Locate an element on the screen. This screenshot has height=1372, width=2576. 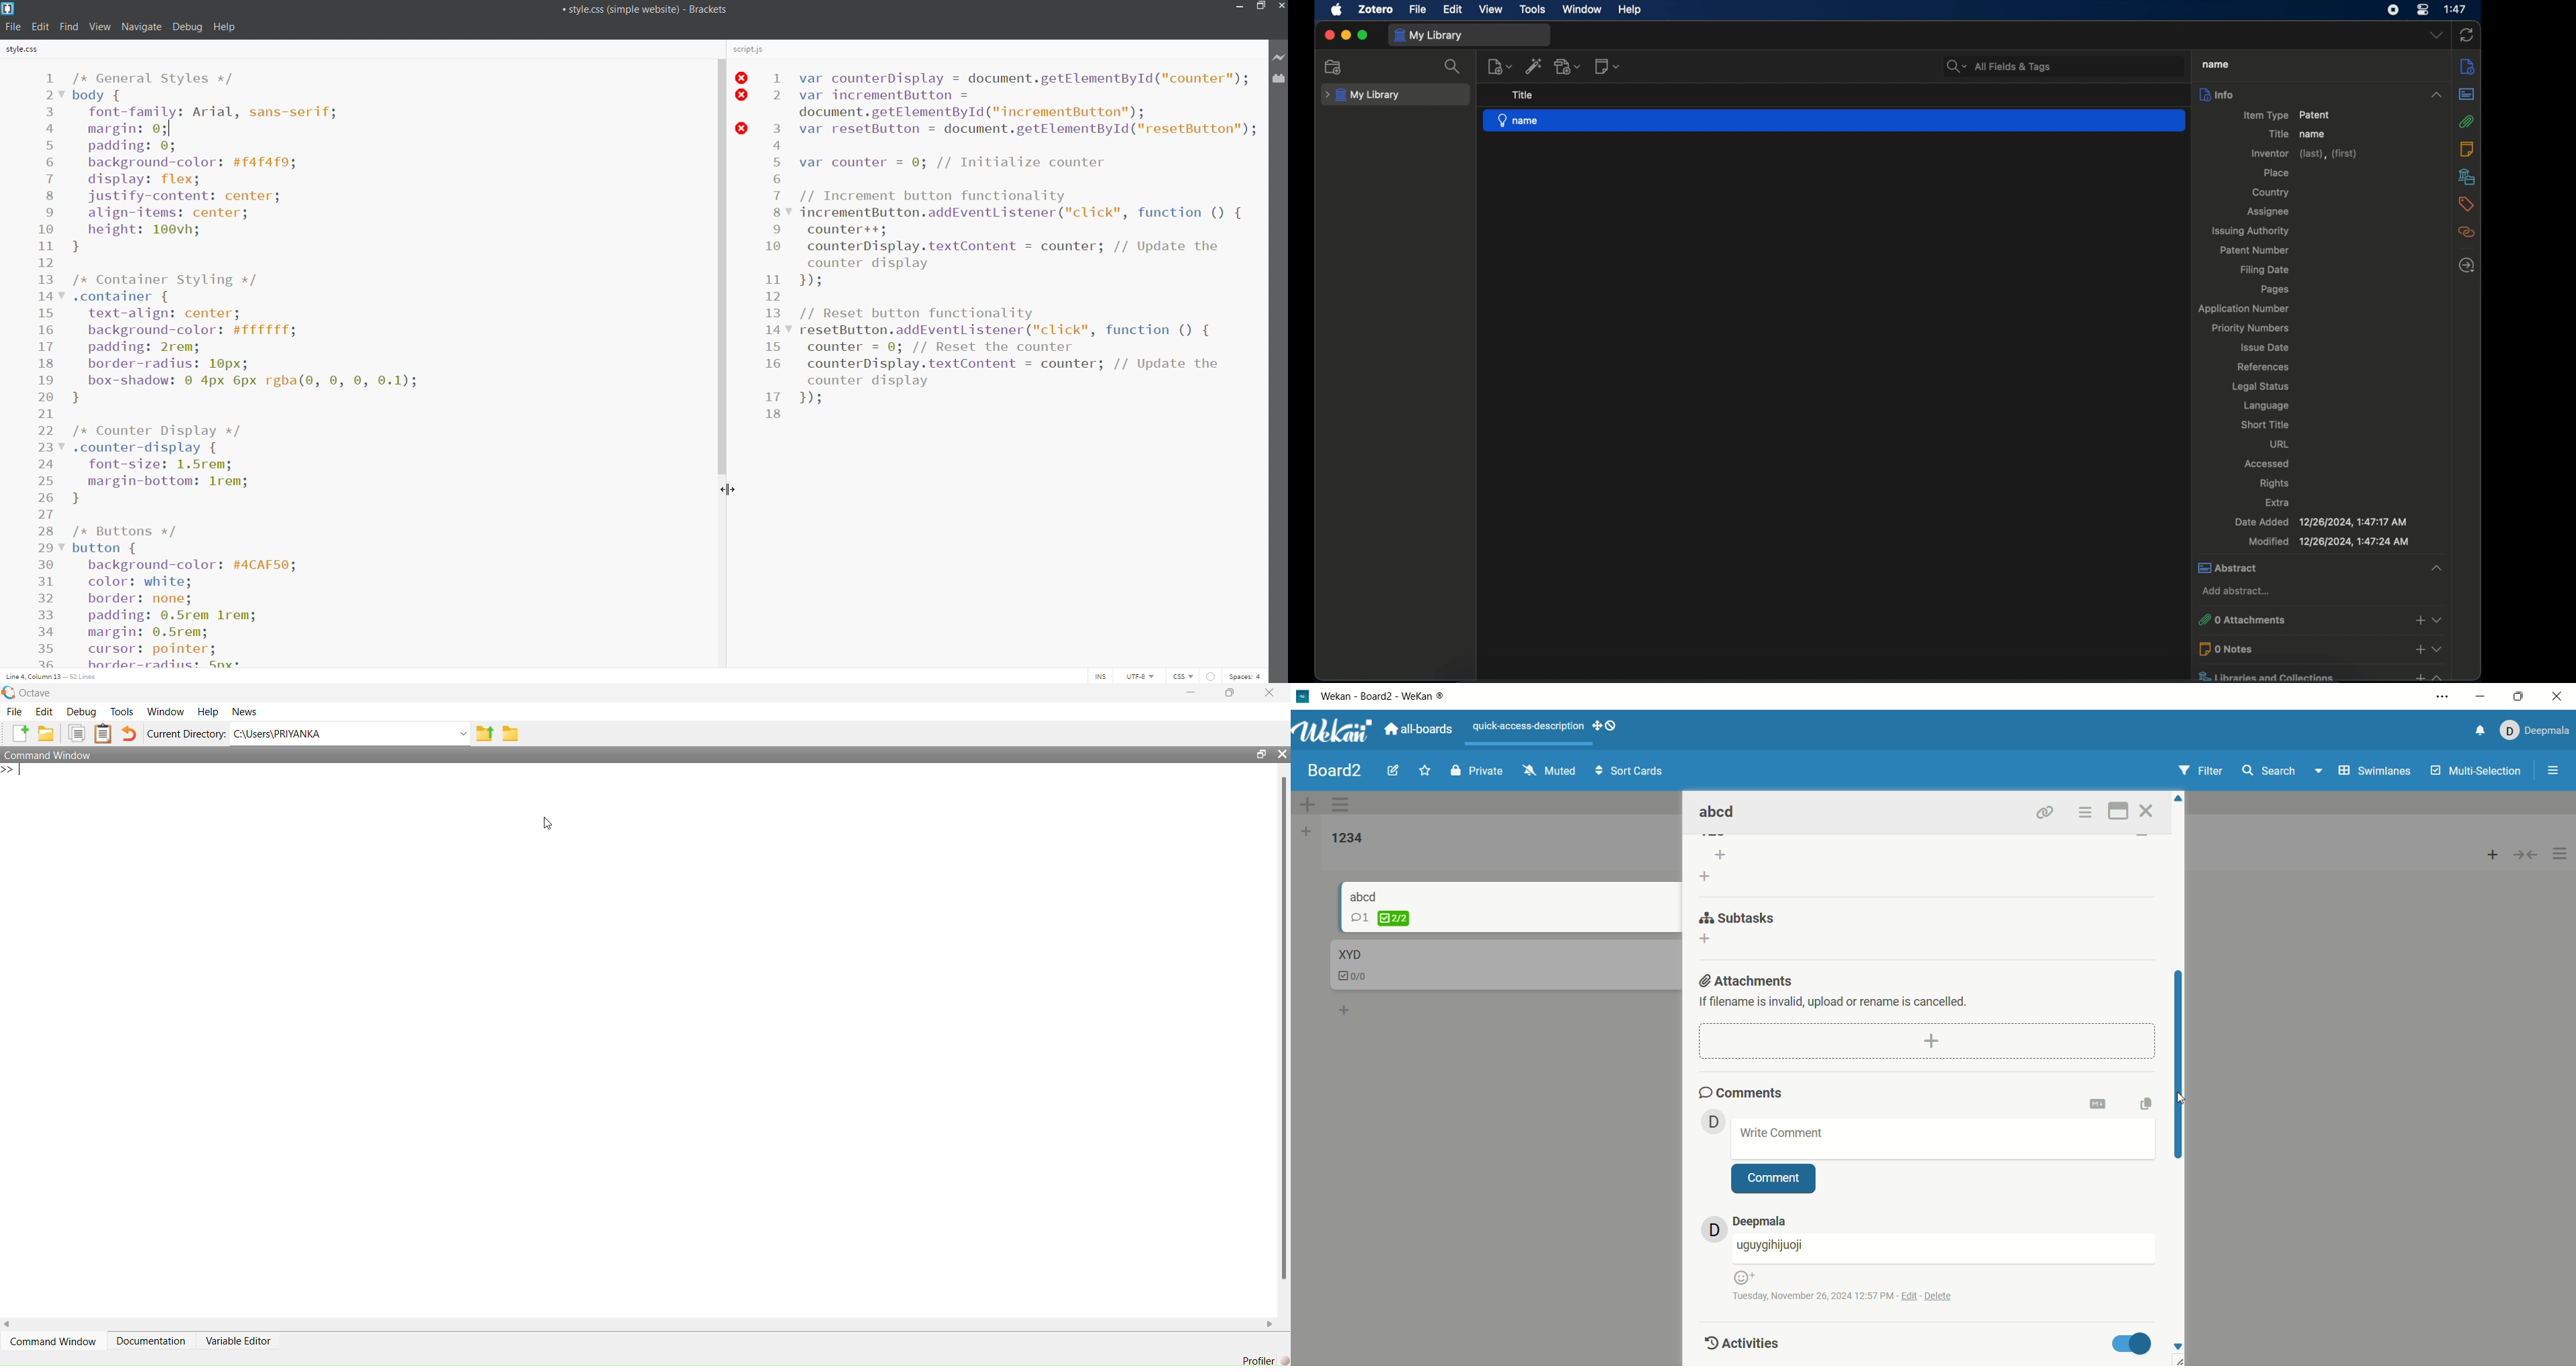
debug is located at coordinates (187, 28).